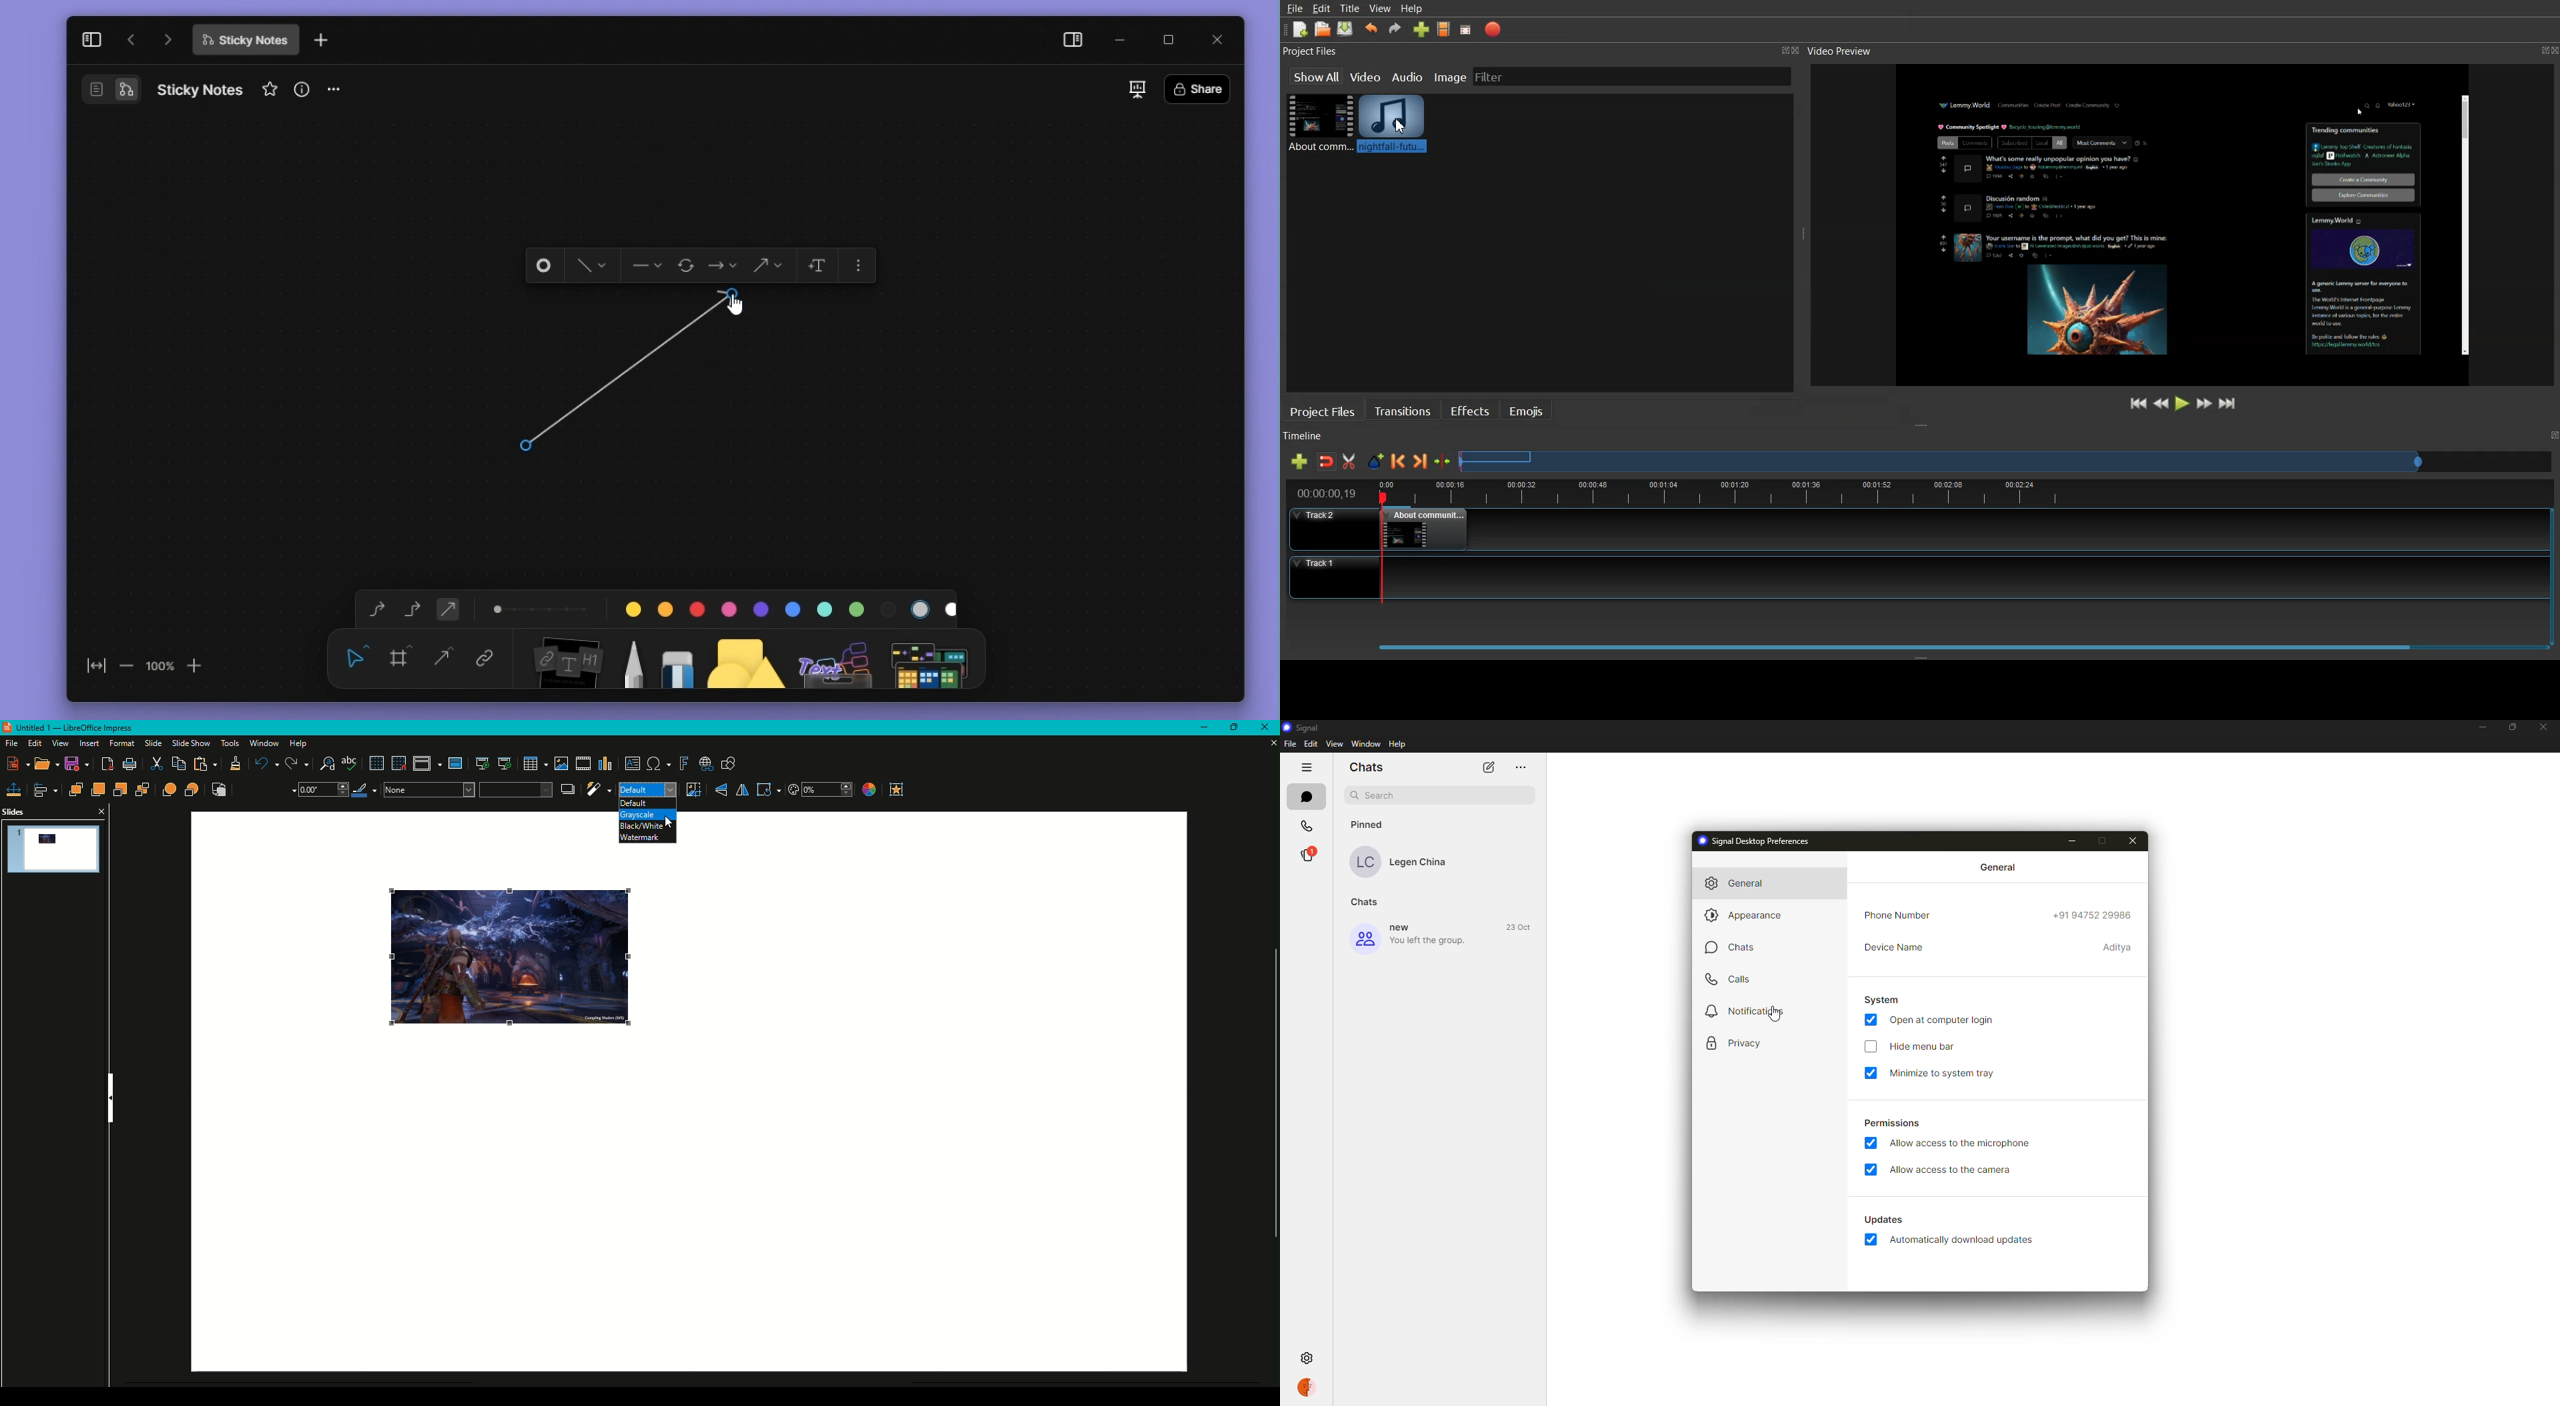 Image resolution: width=2576 pixels, height=1428 pixels. What do you see at coordinates (366, 790) in the screenshot?
I see `Line Color` at bounding box center [366, 790].